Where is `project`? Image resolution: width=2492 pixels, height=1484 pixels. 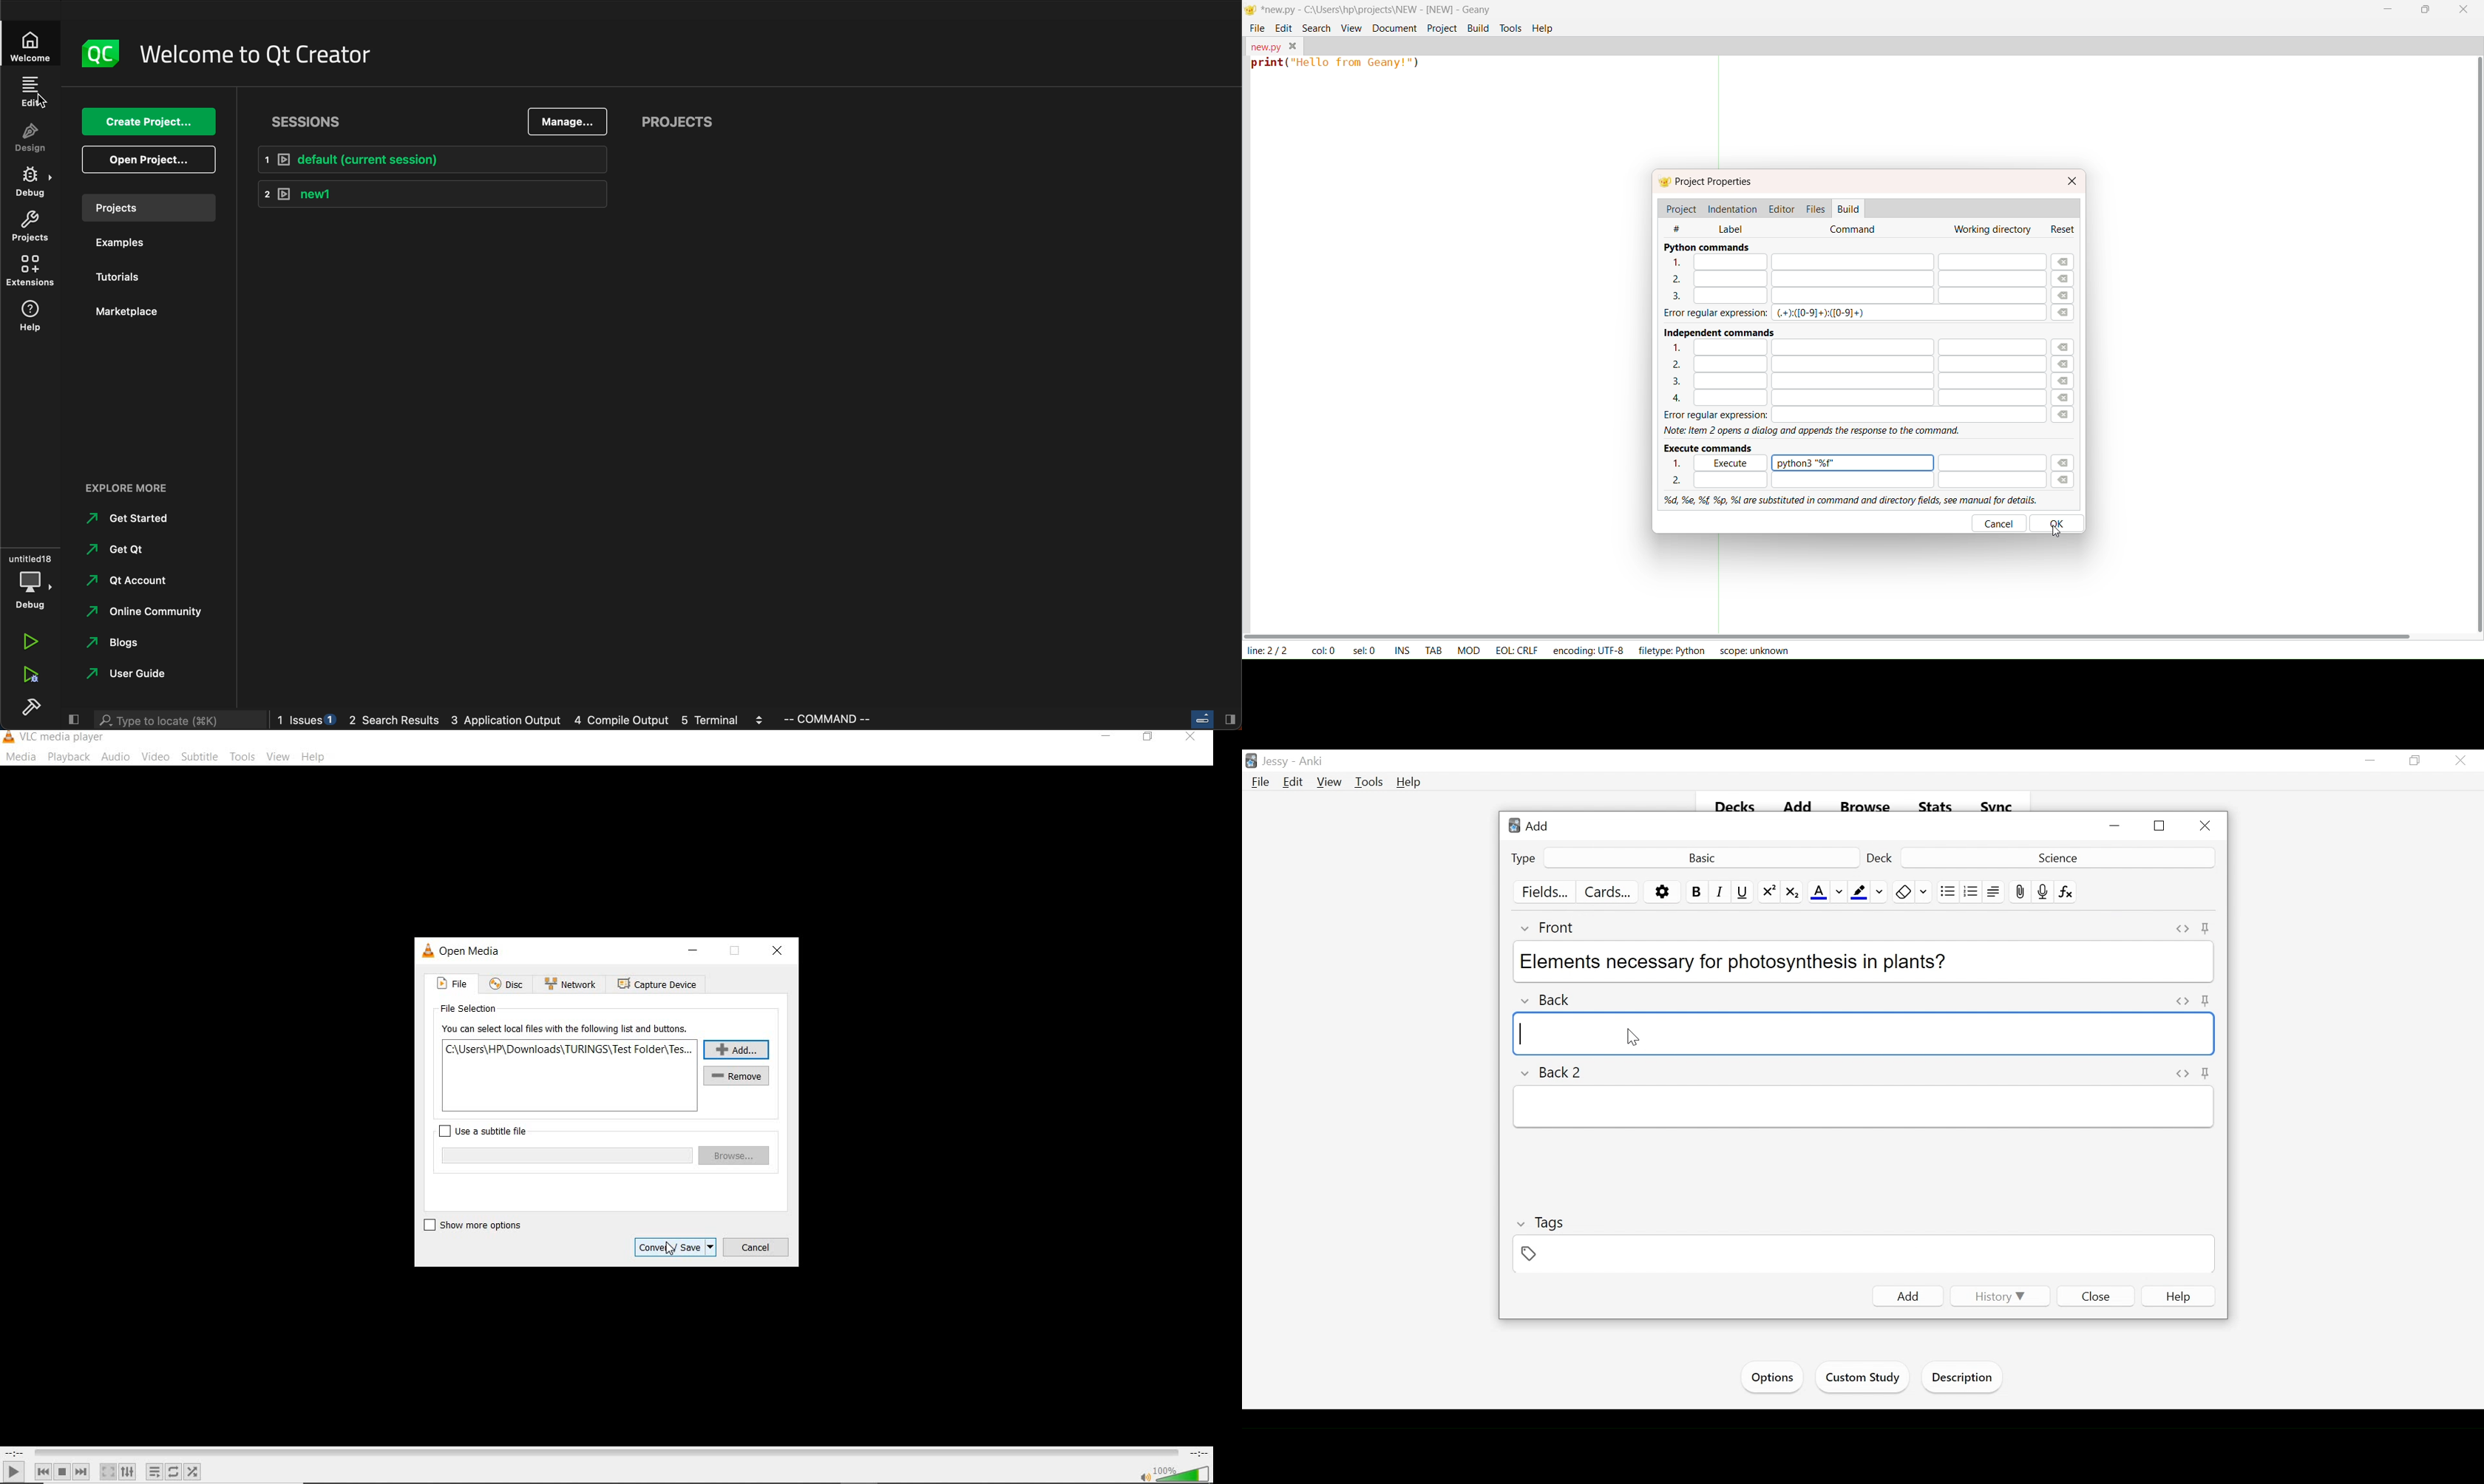 project is located at coordinates (1441, 28).